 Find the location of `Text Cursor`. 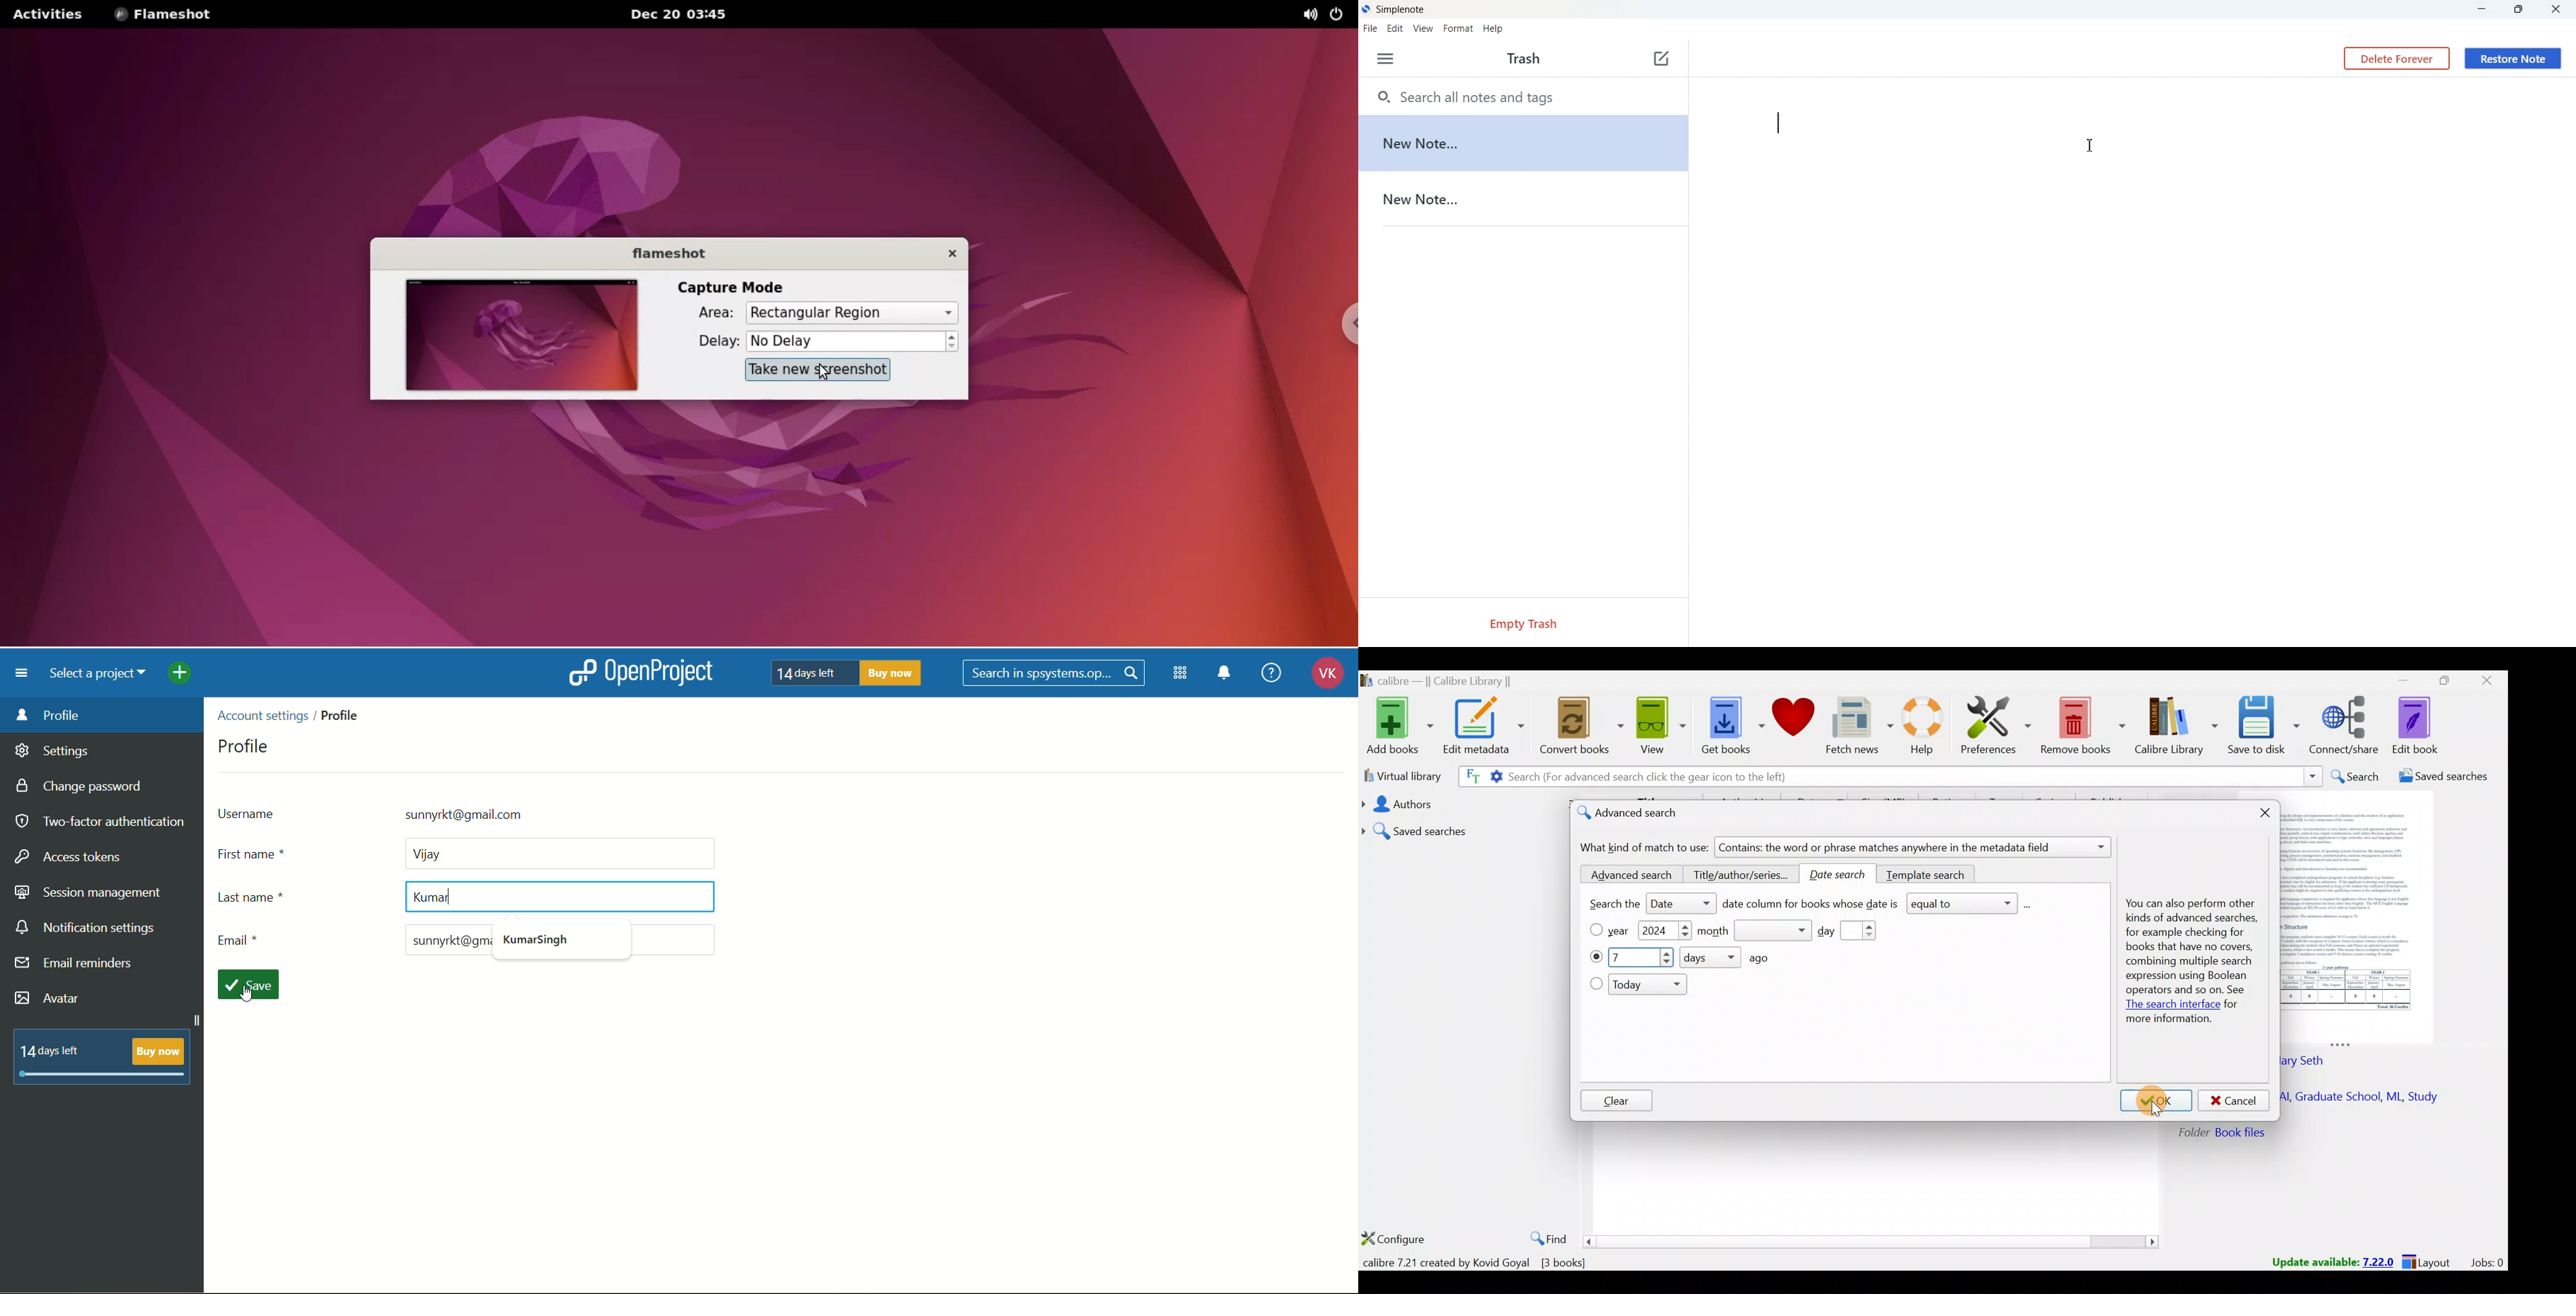

Text Cursor is located at coordinates (2092, 145).